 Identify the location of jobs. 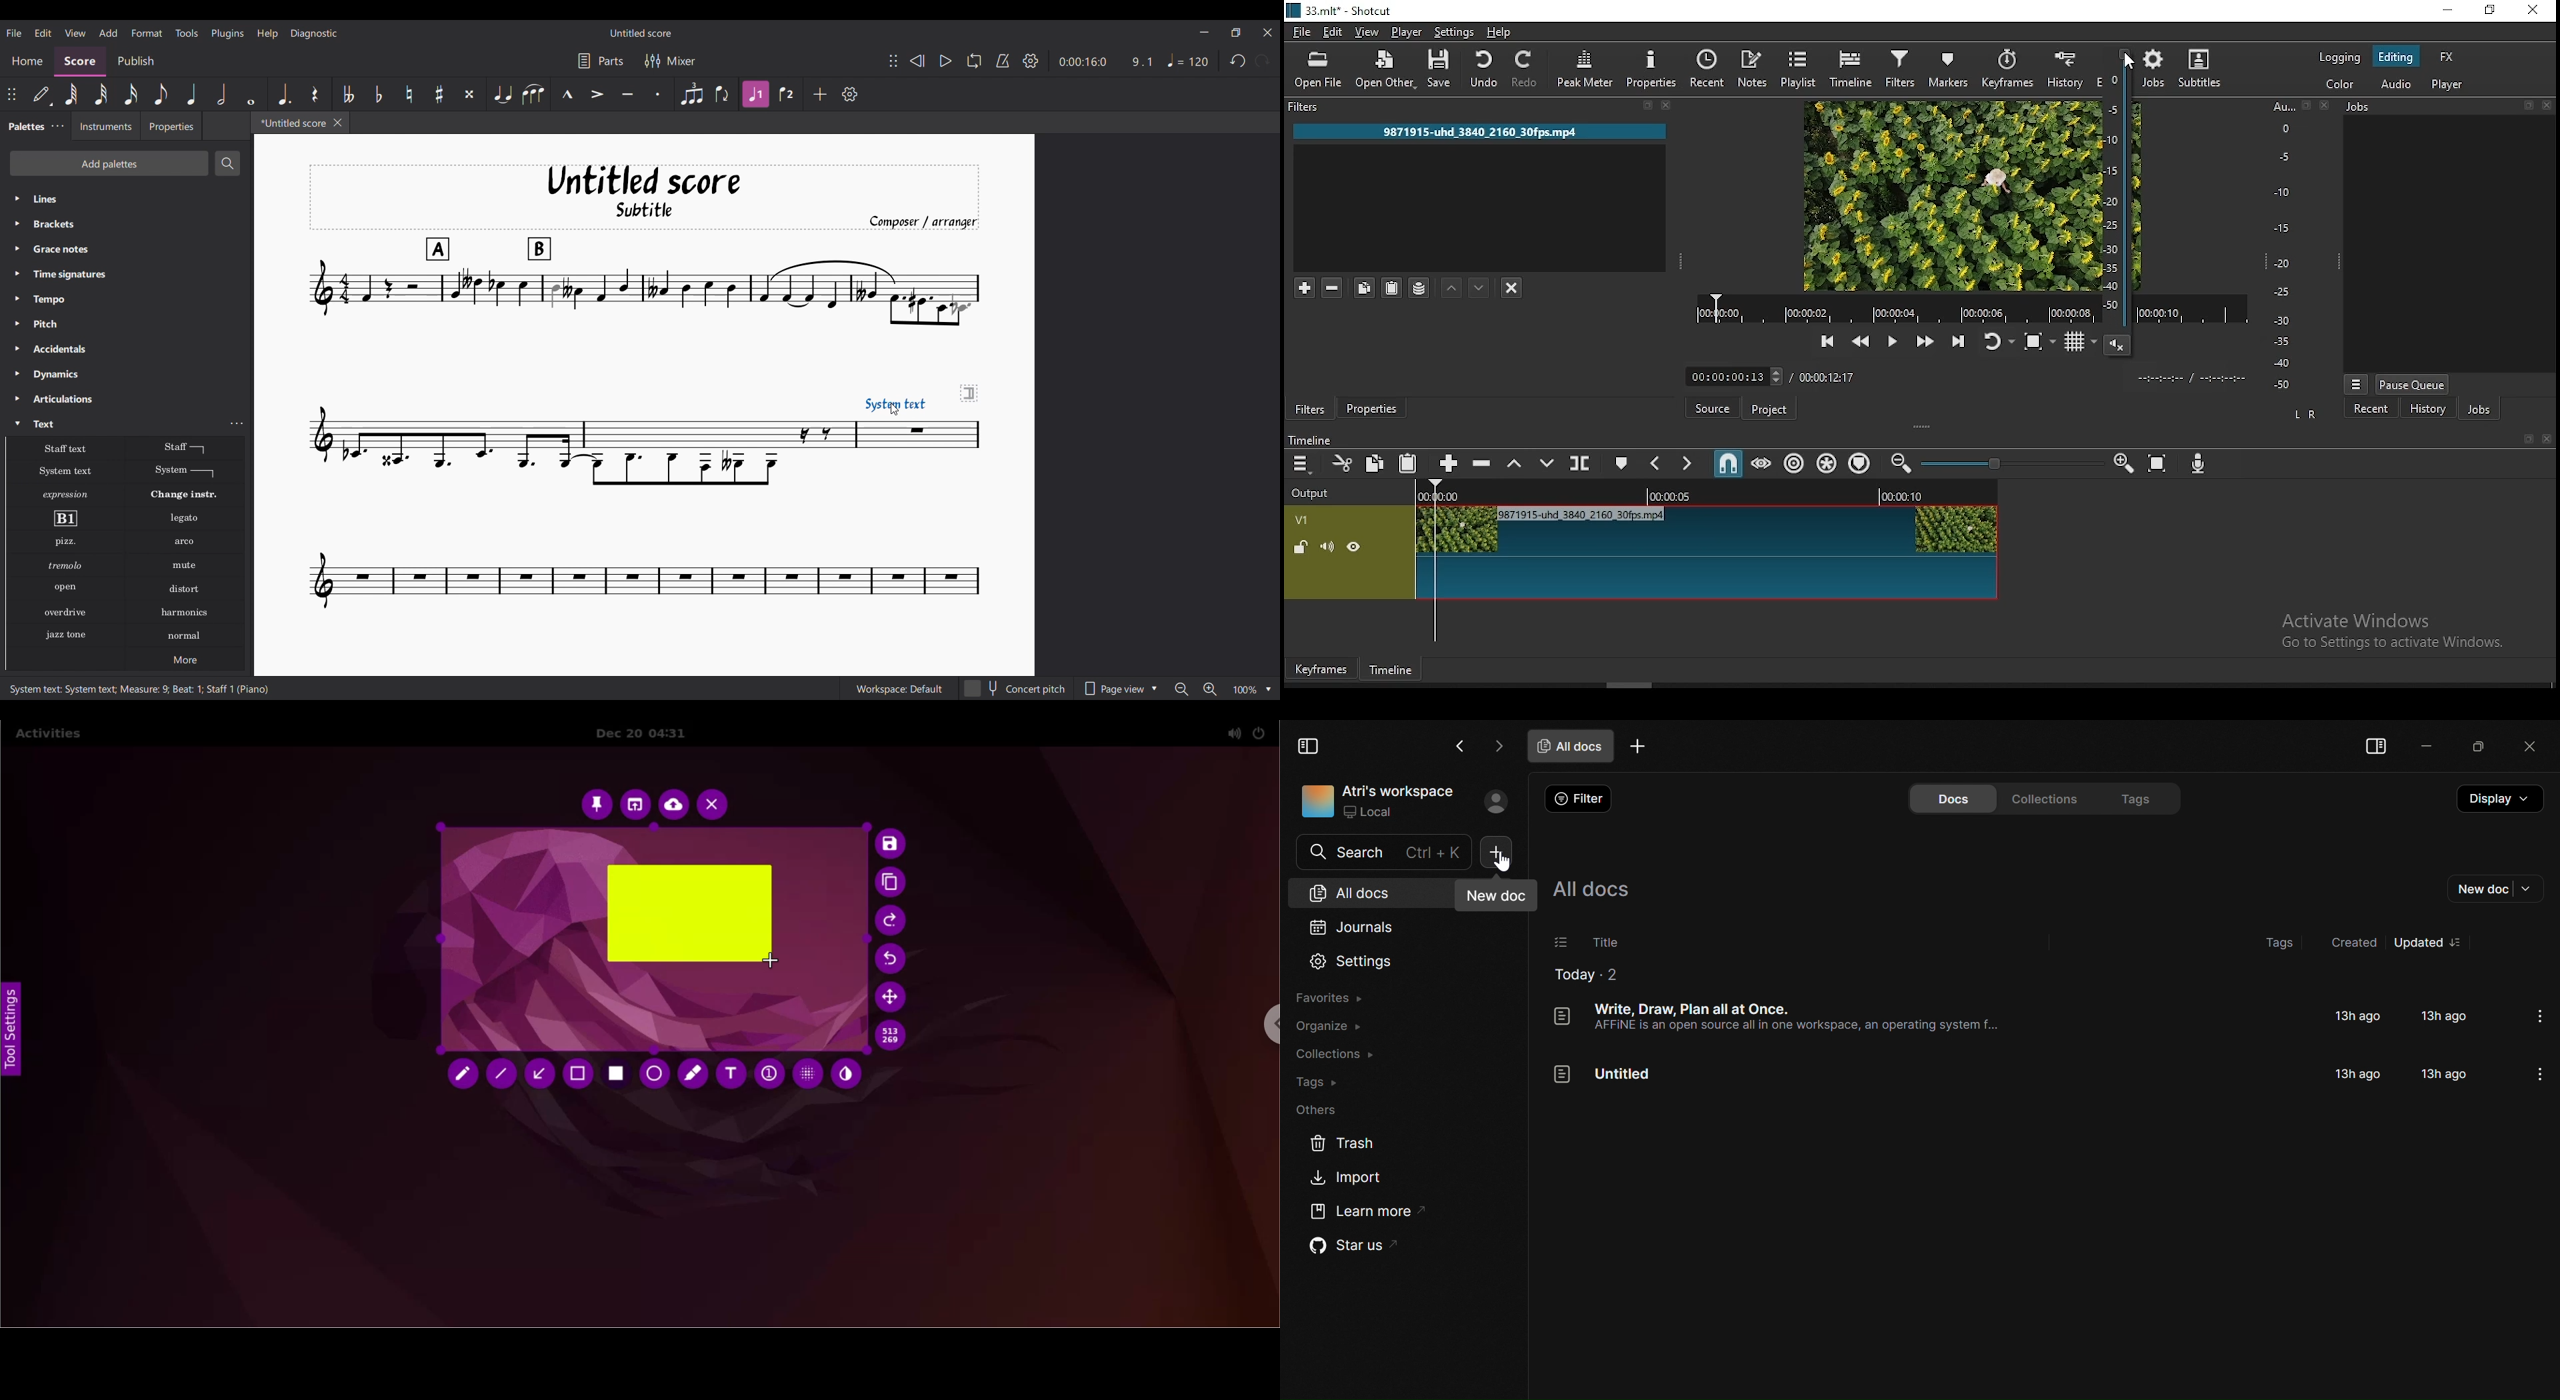
(2483, 409).